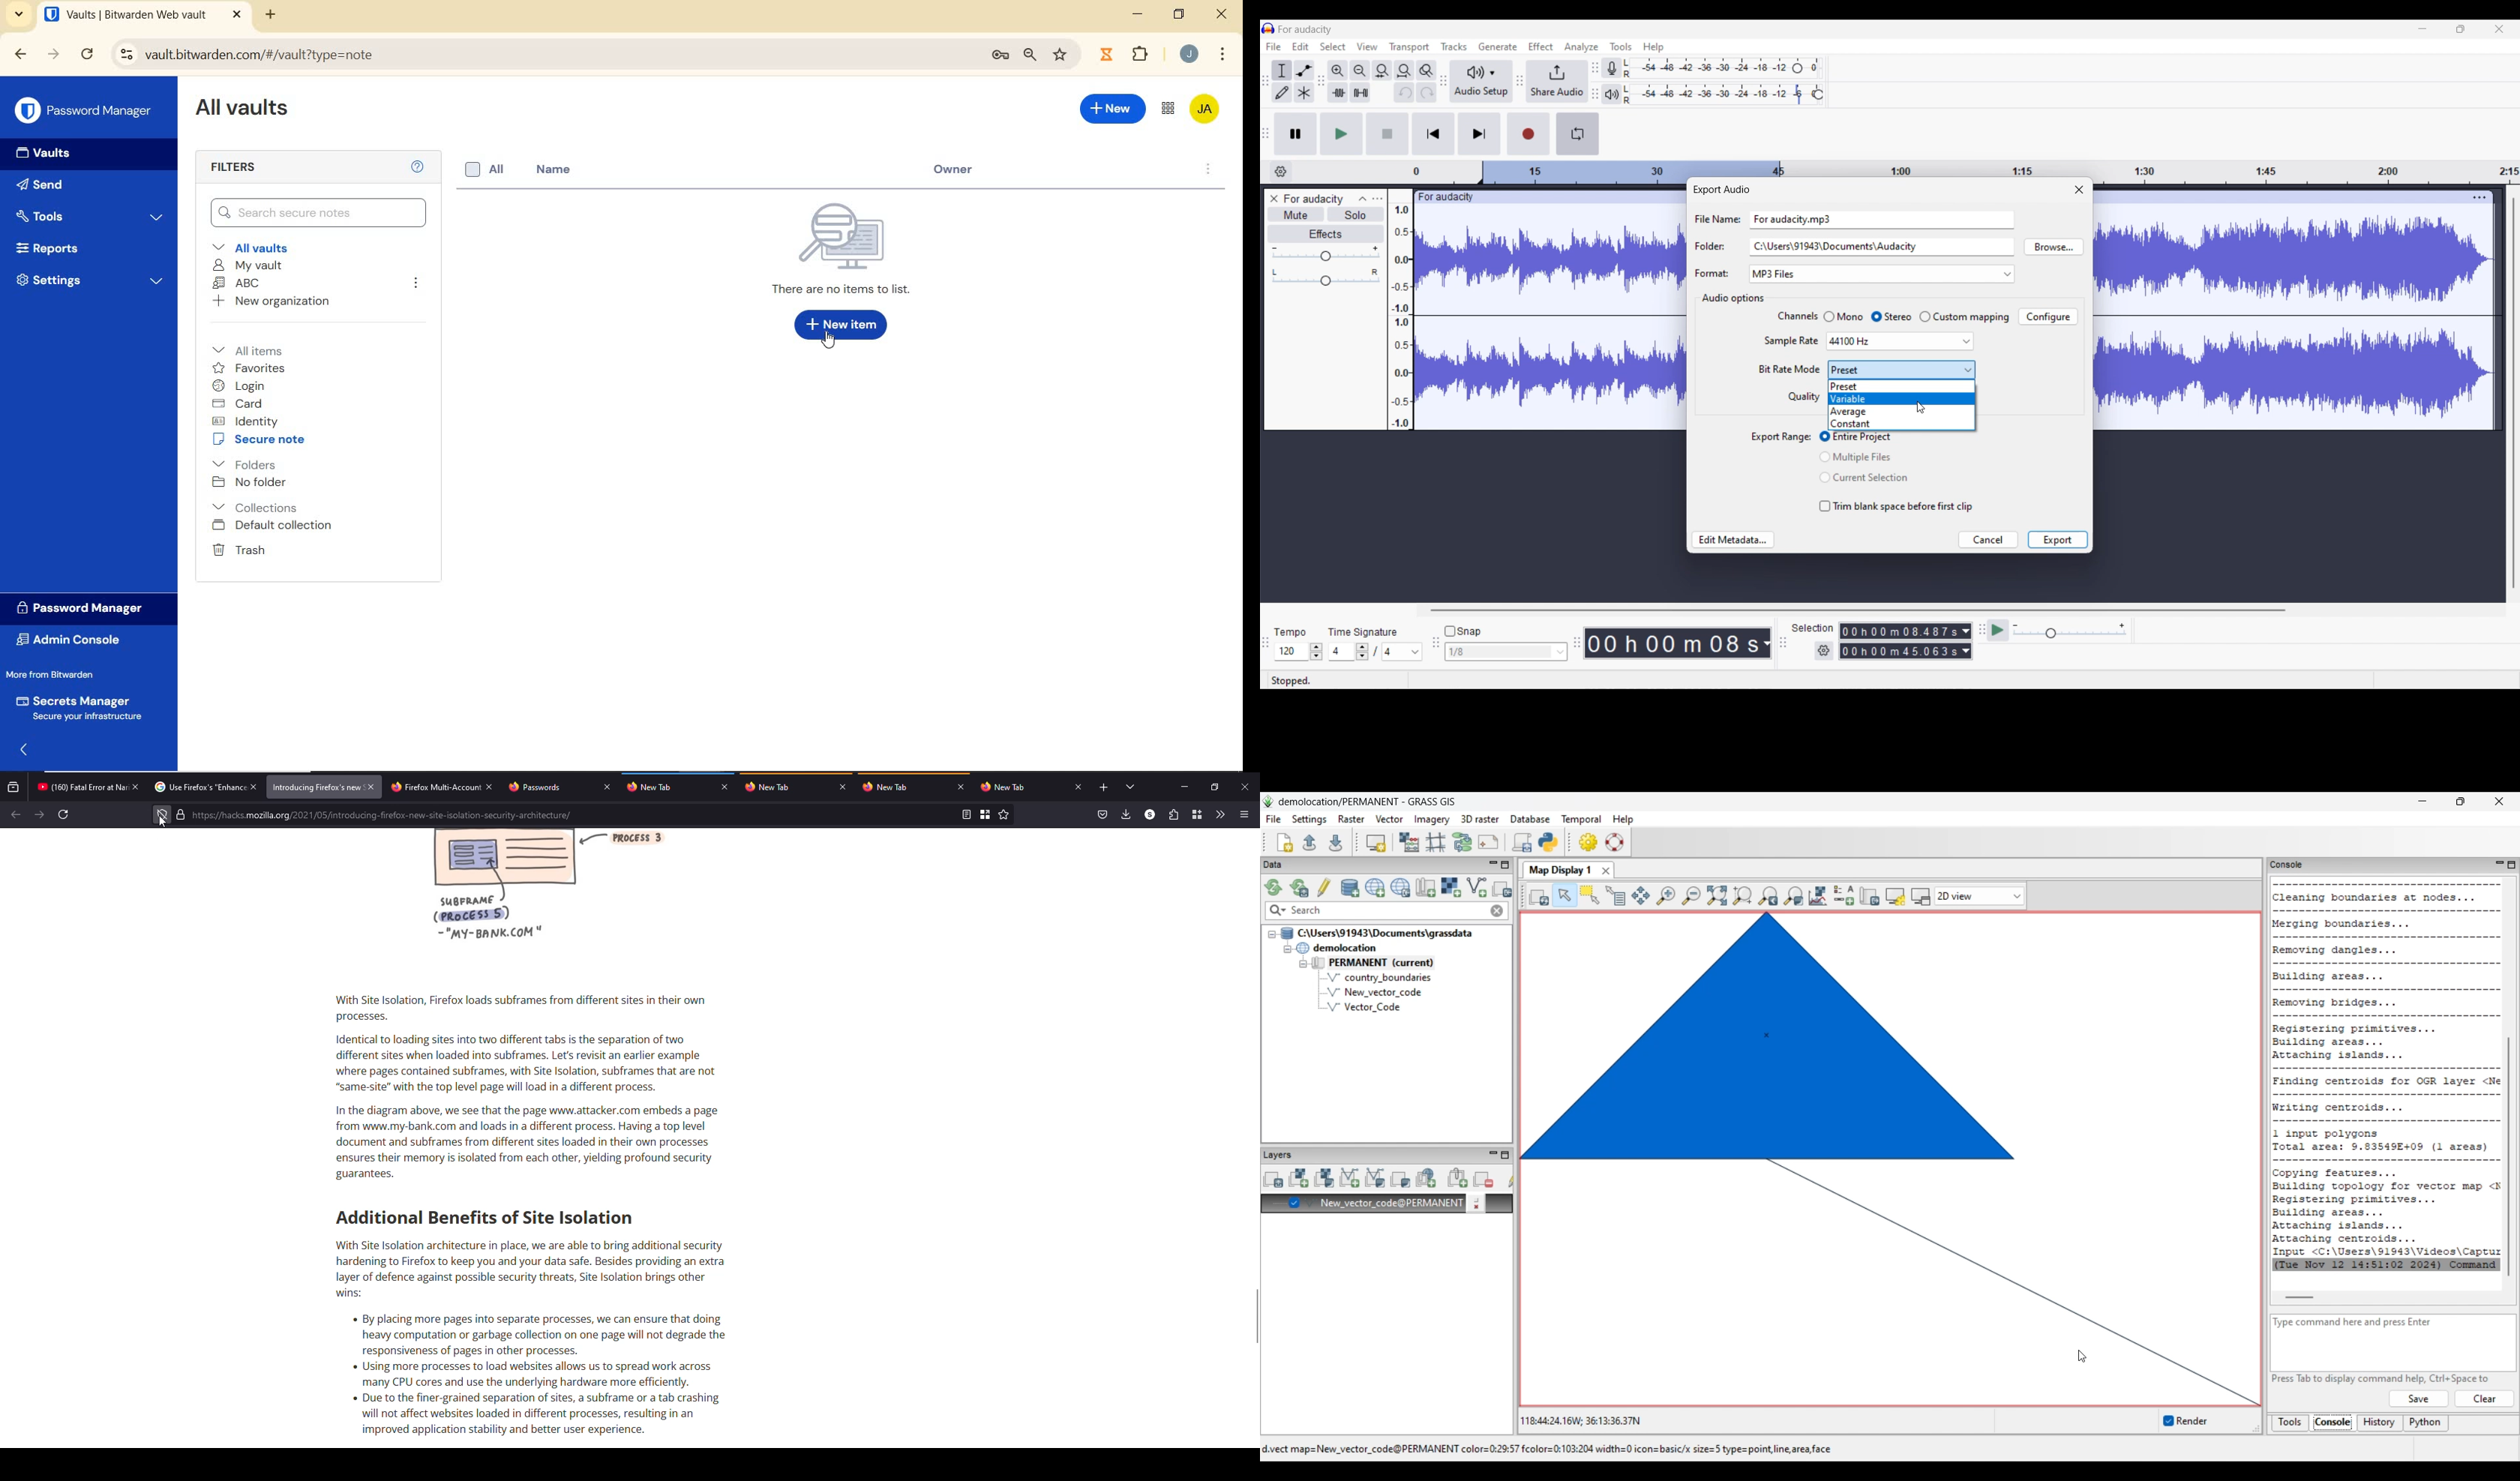 The height and width of the screenshot is (1484, 2520). I want to click on secure note, so click(262, 439).